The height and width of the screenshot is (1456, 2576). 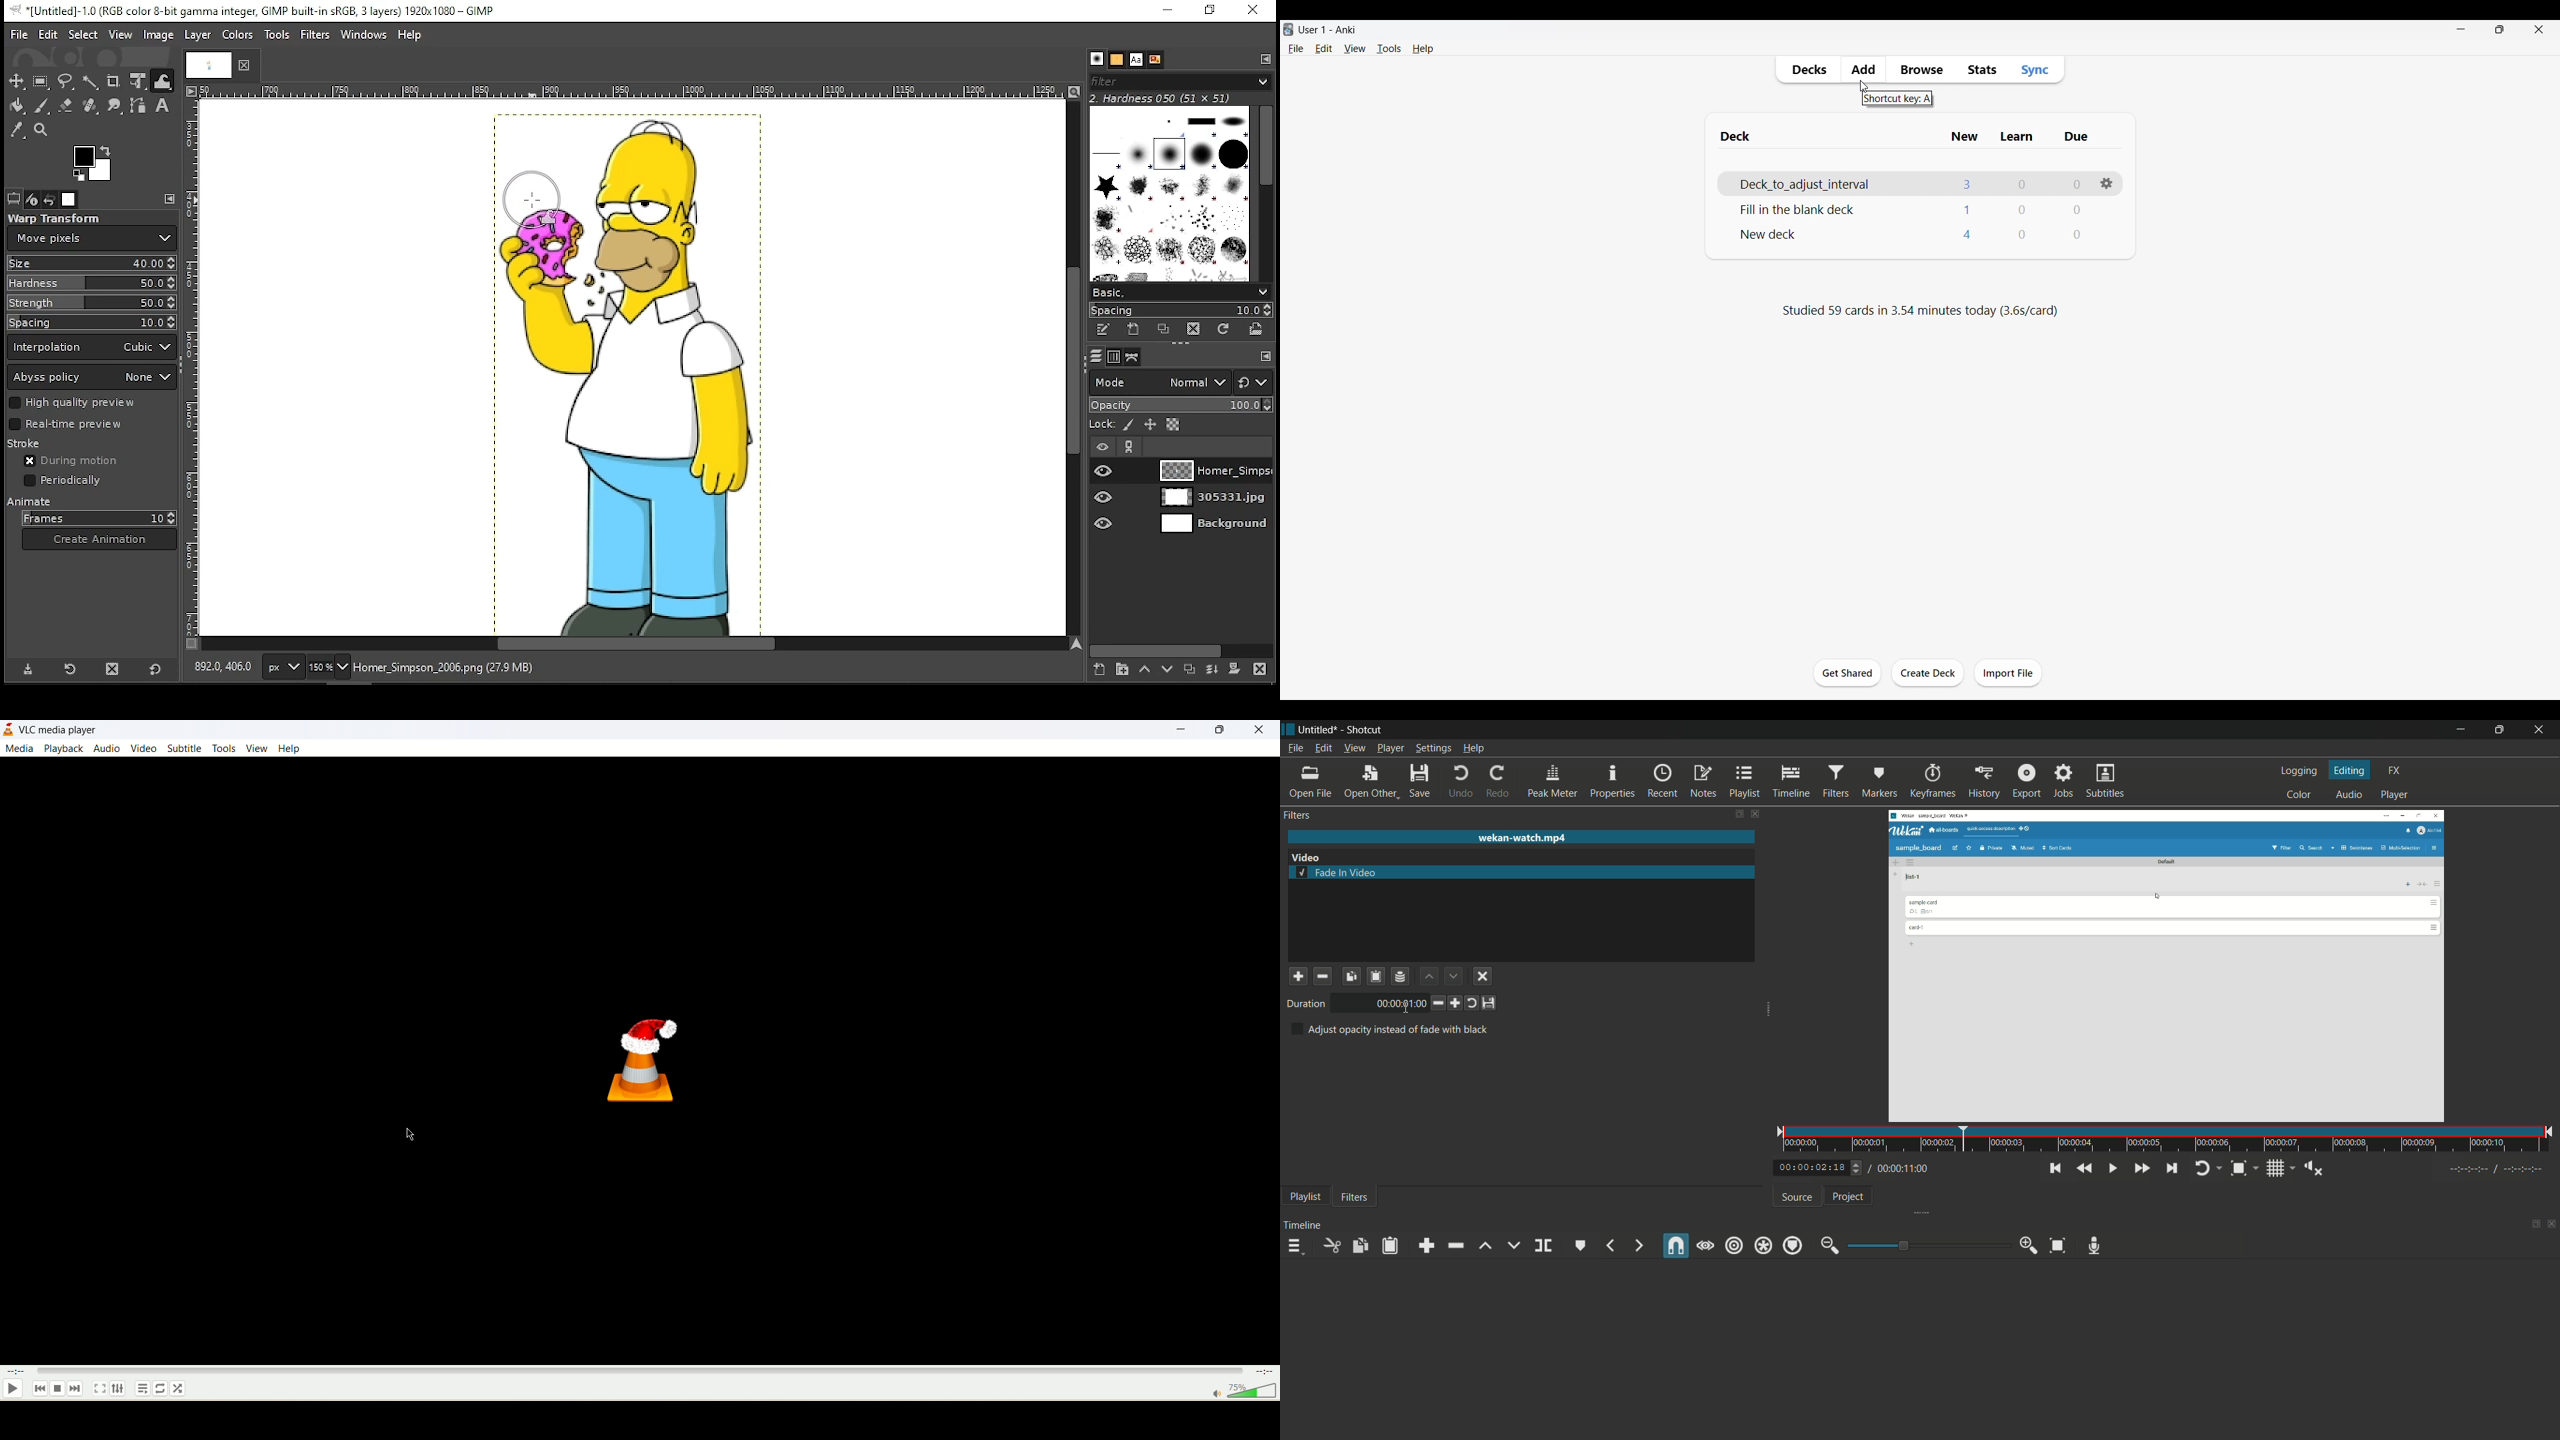 I want to click on filters, so click(x=1835, y=781).